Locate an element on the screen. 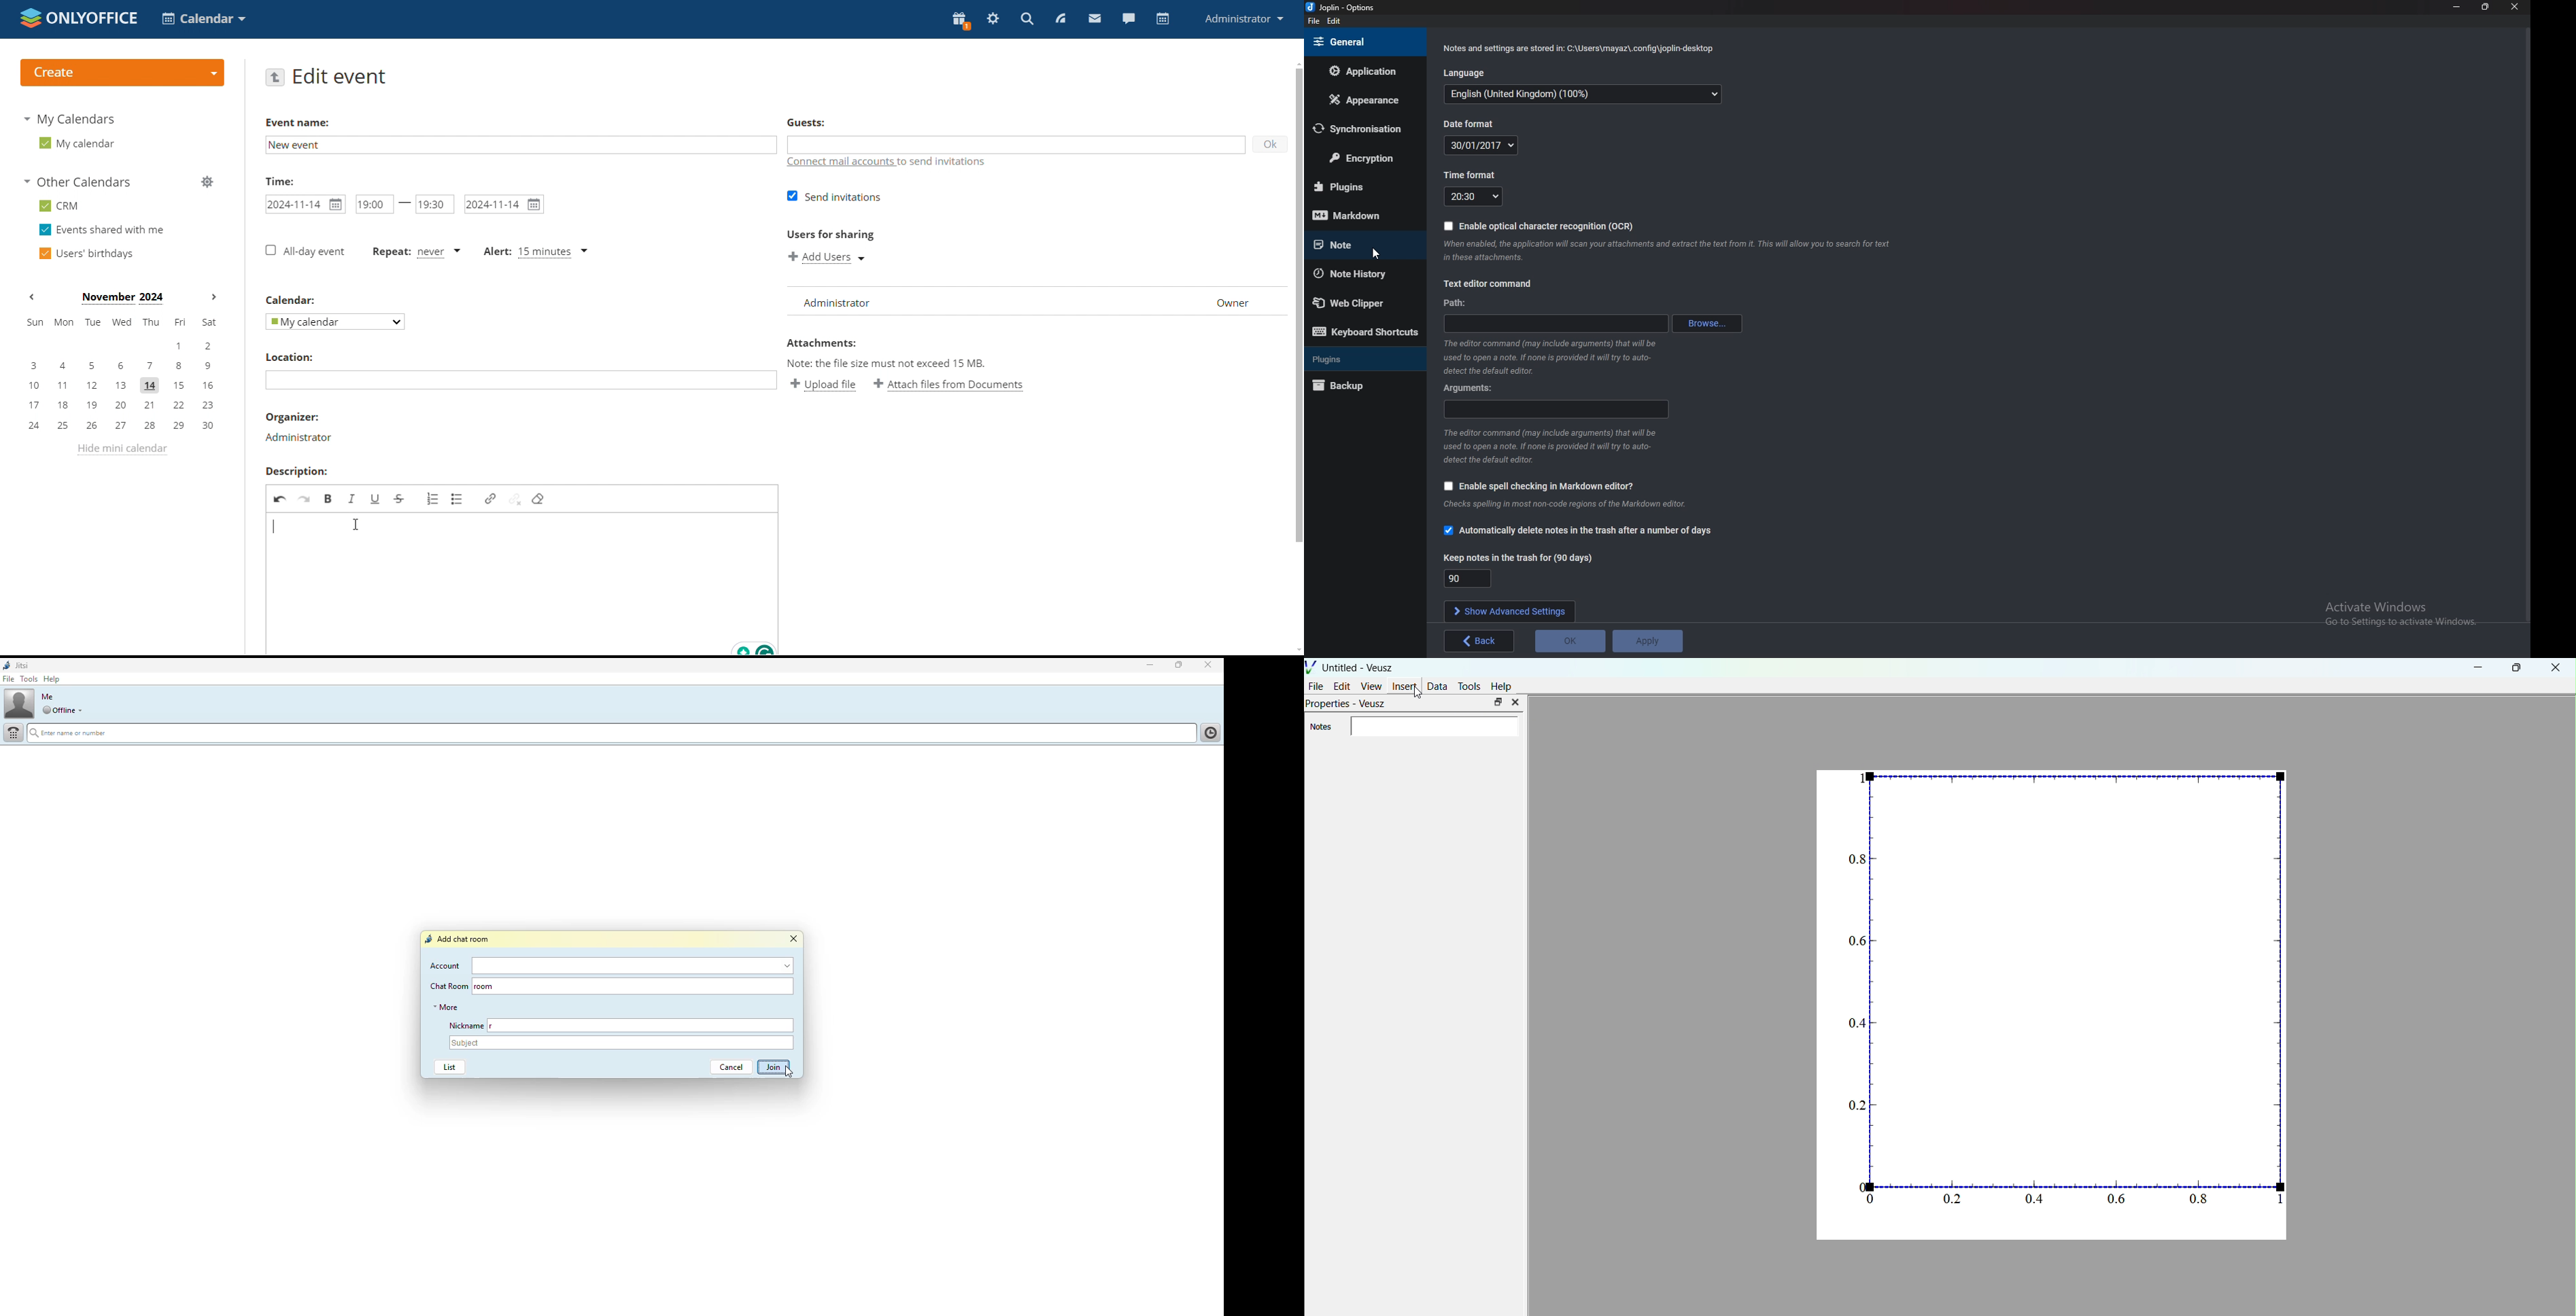 This screenshot has height=1316, width=2576. Time format is located at coordinates (1475, 197).